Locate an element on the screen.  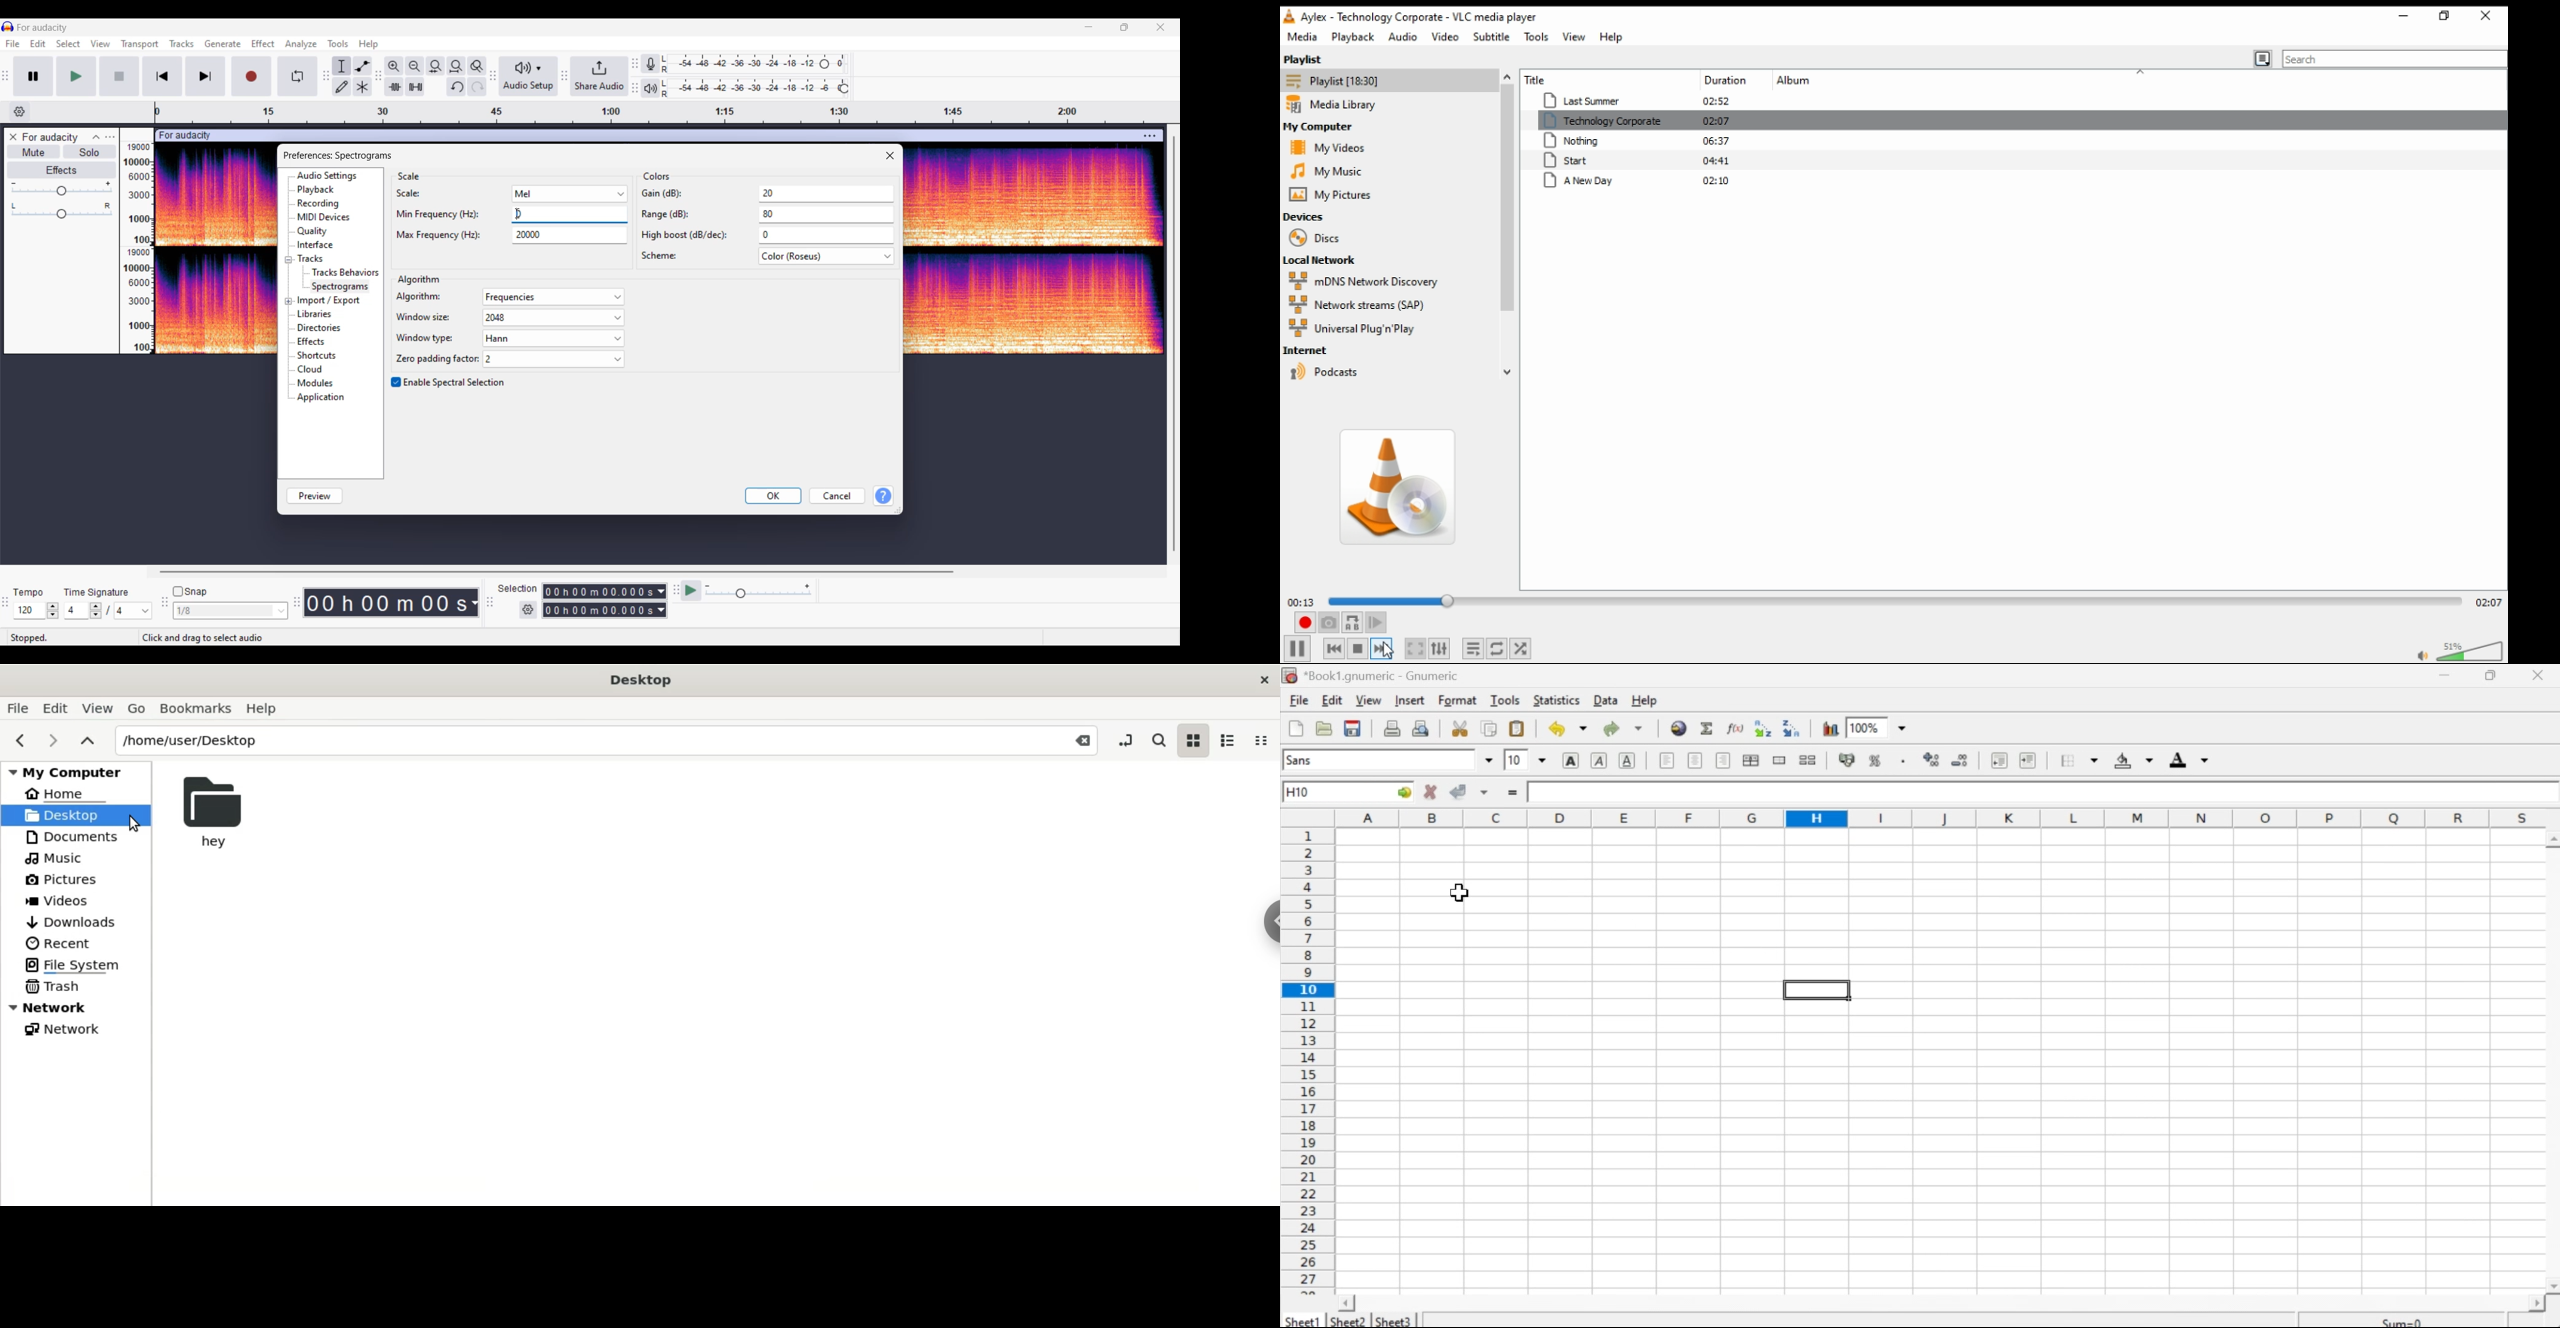
high boost is located at coordinates (766, 236).